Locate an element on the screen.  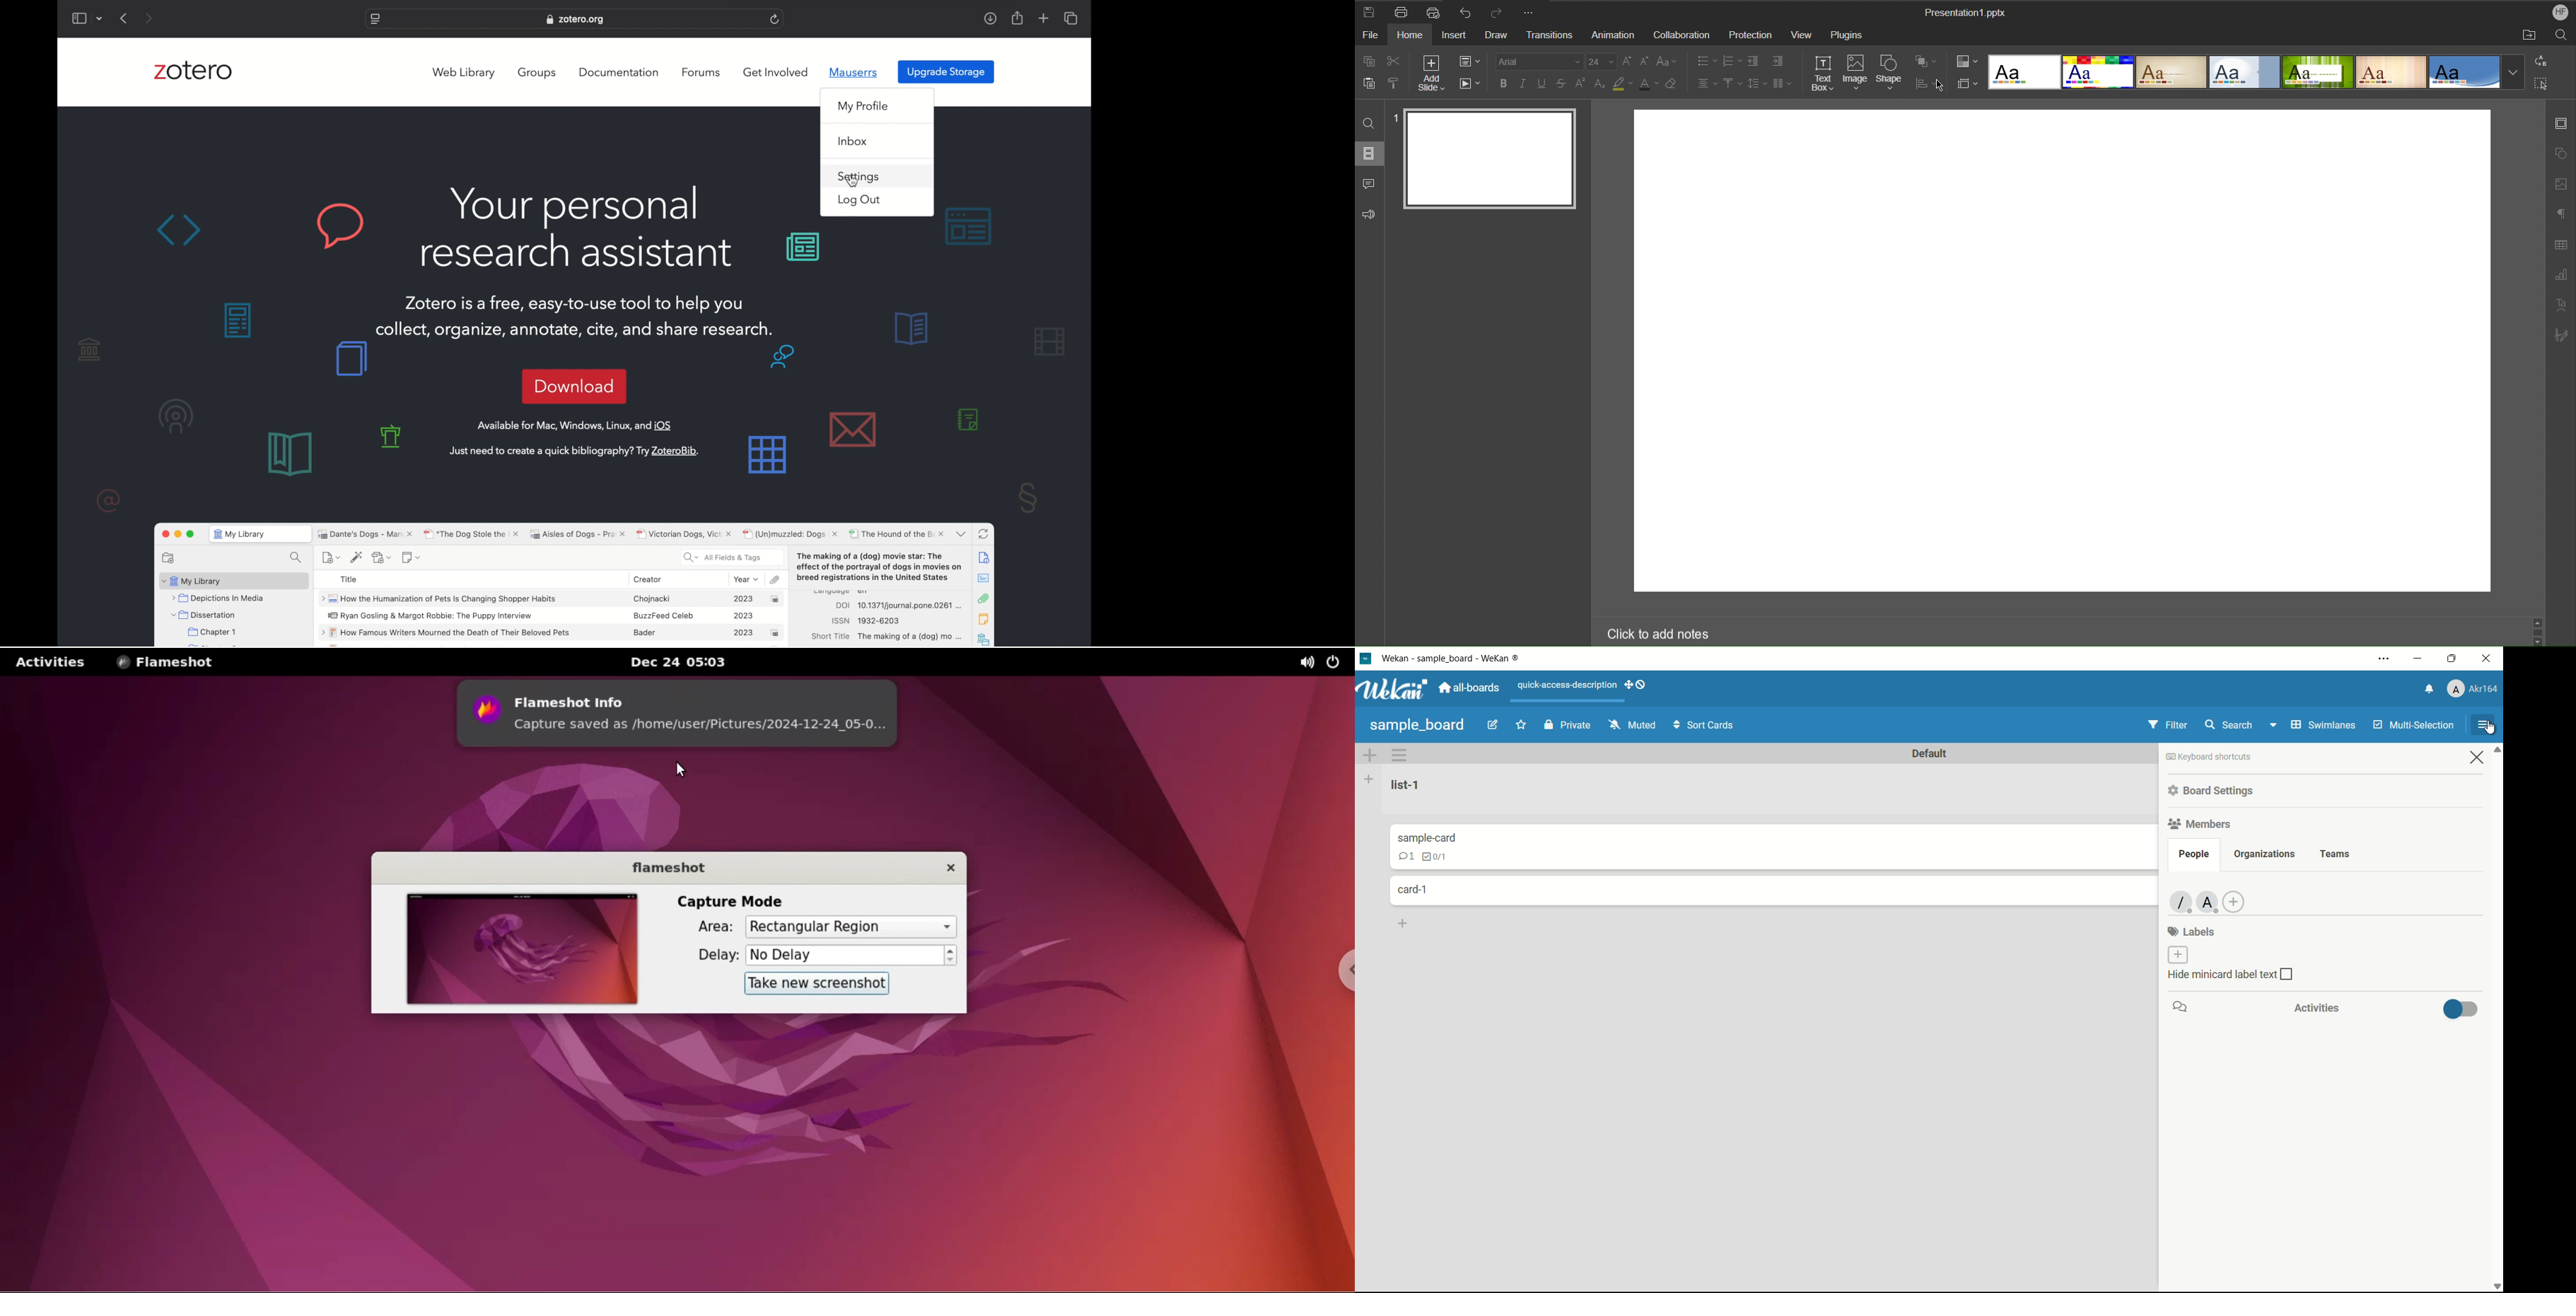
notifications is located at coordinates (2430, 688).